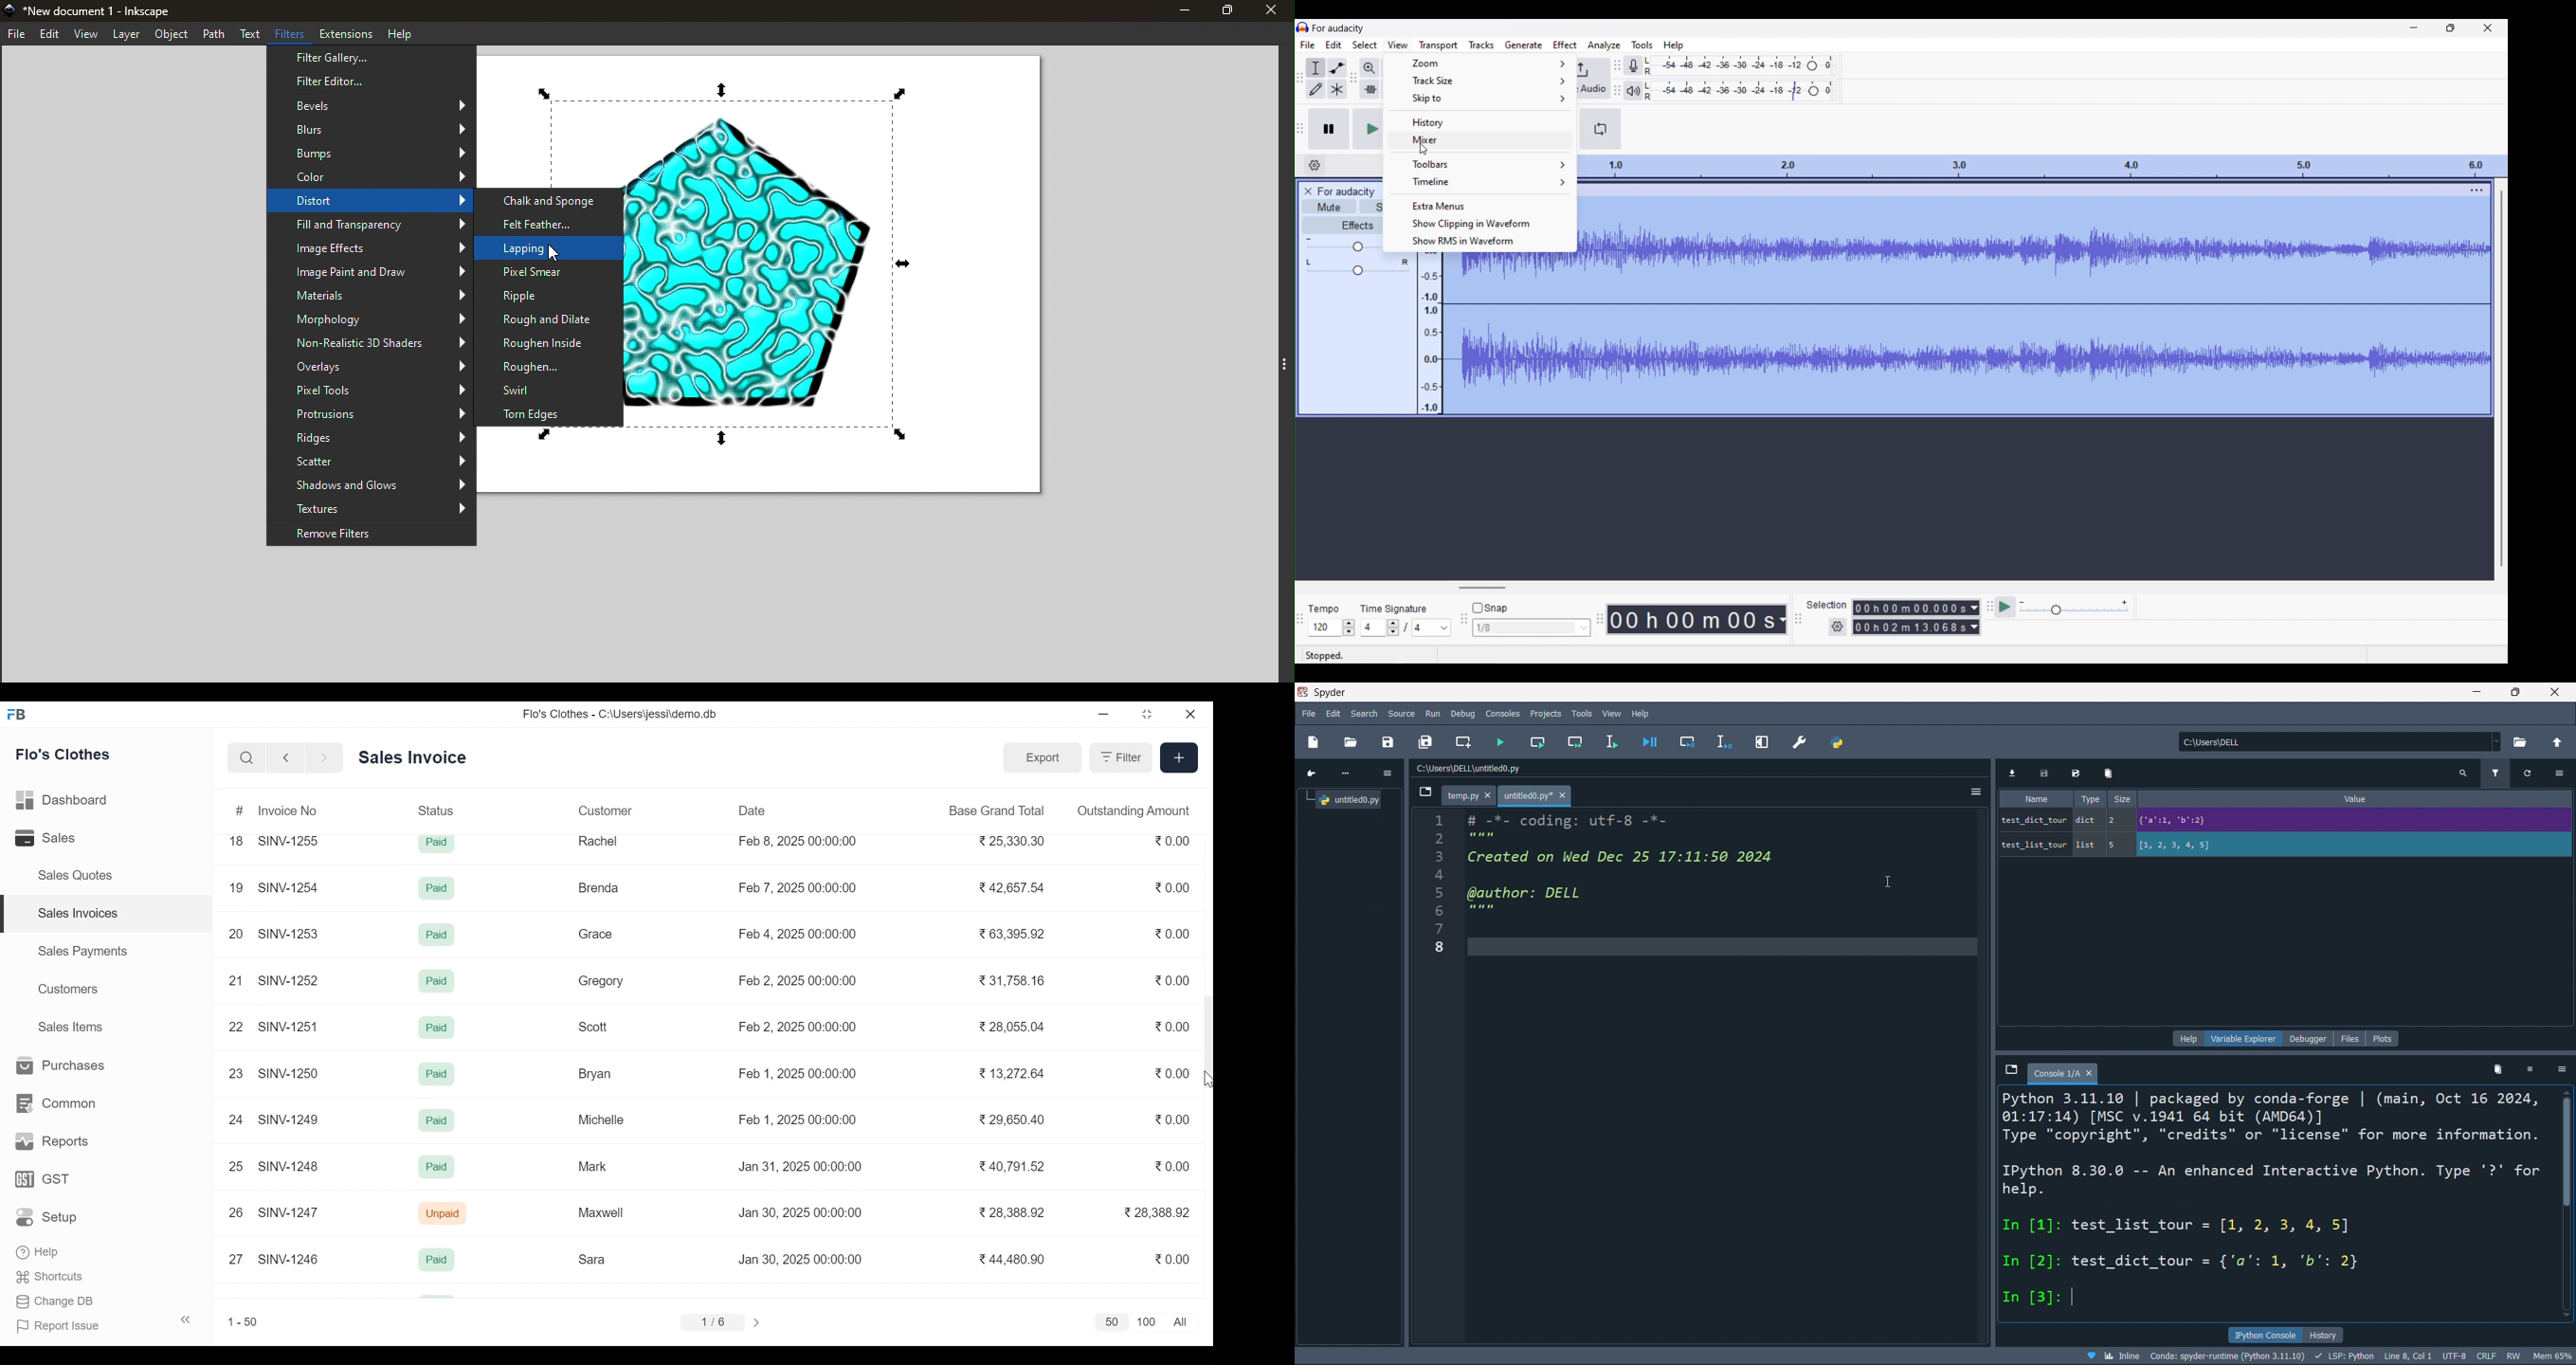 The image size is (2576, 1372). I want to click on SINV-1249, so click(289, 1119).